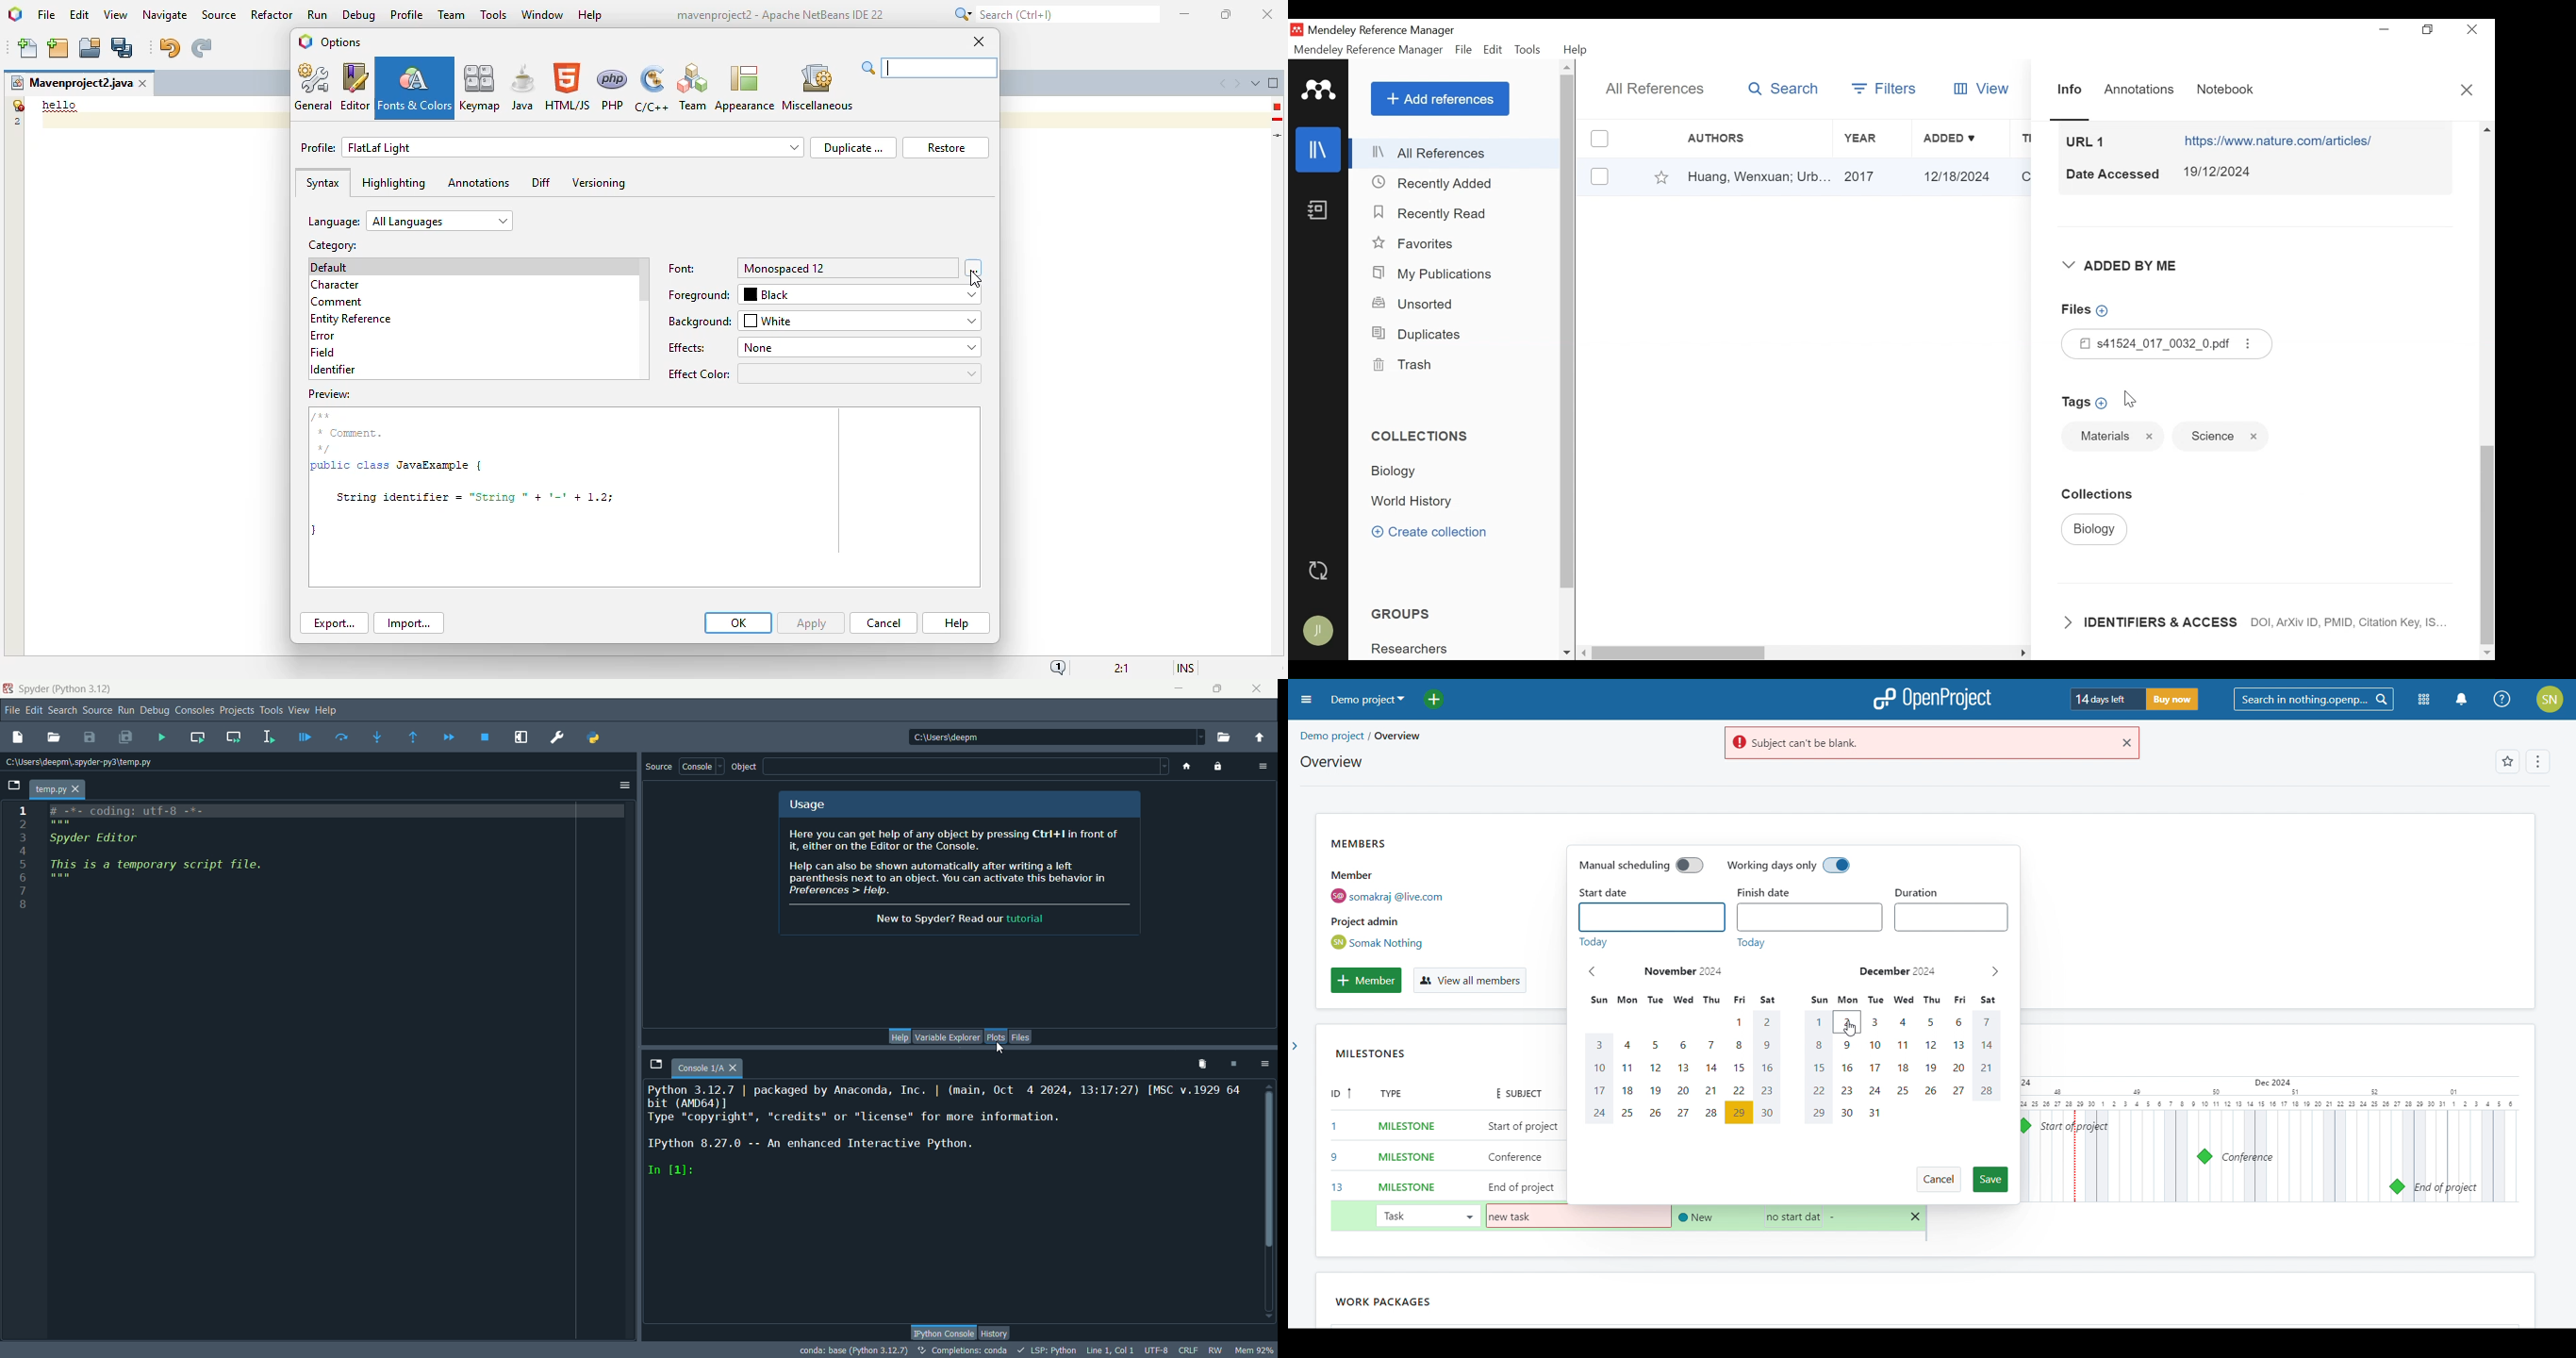 This screenshot has width=2576, height=1372. I want to click on next month, so click(1994, 972).